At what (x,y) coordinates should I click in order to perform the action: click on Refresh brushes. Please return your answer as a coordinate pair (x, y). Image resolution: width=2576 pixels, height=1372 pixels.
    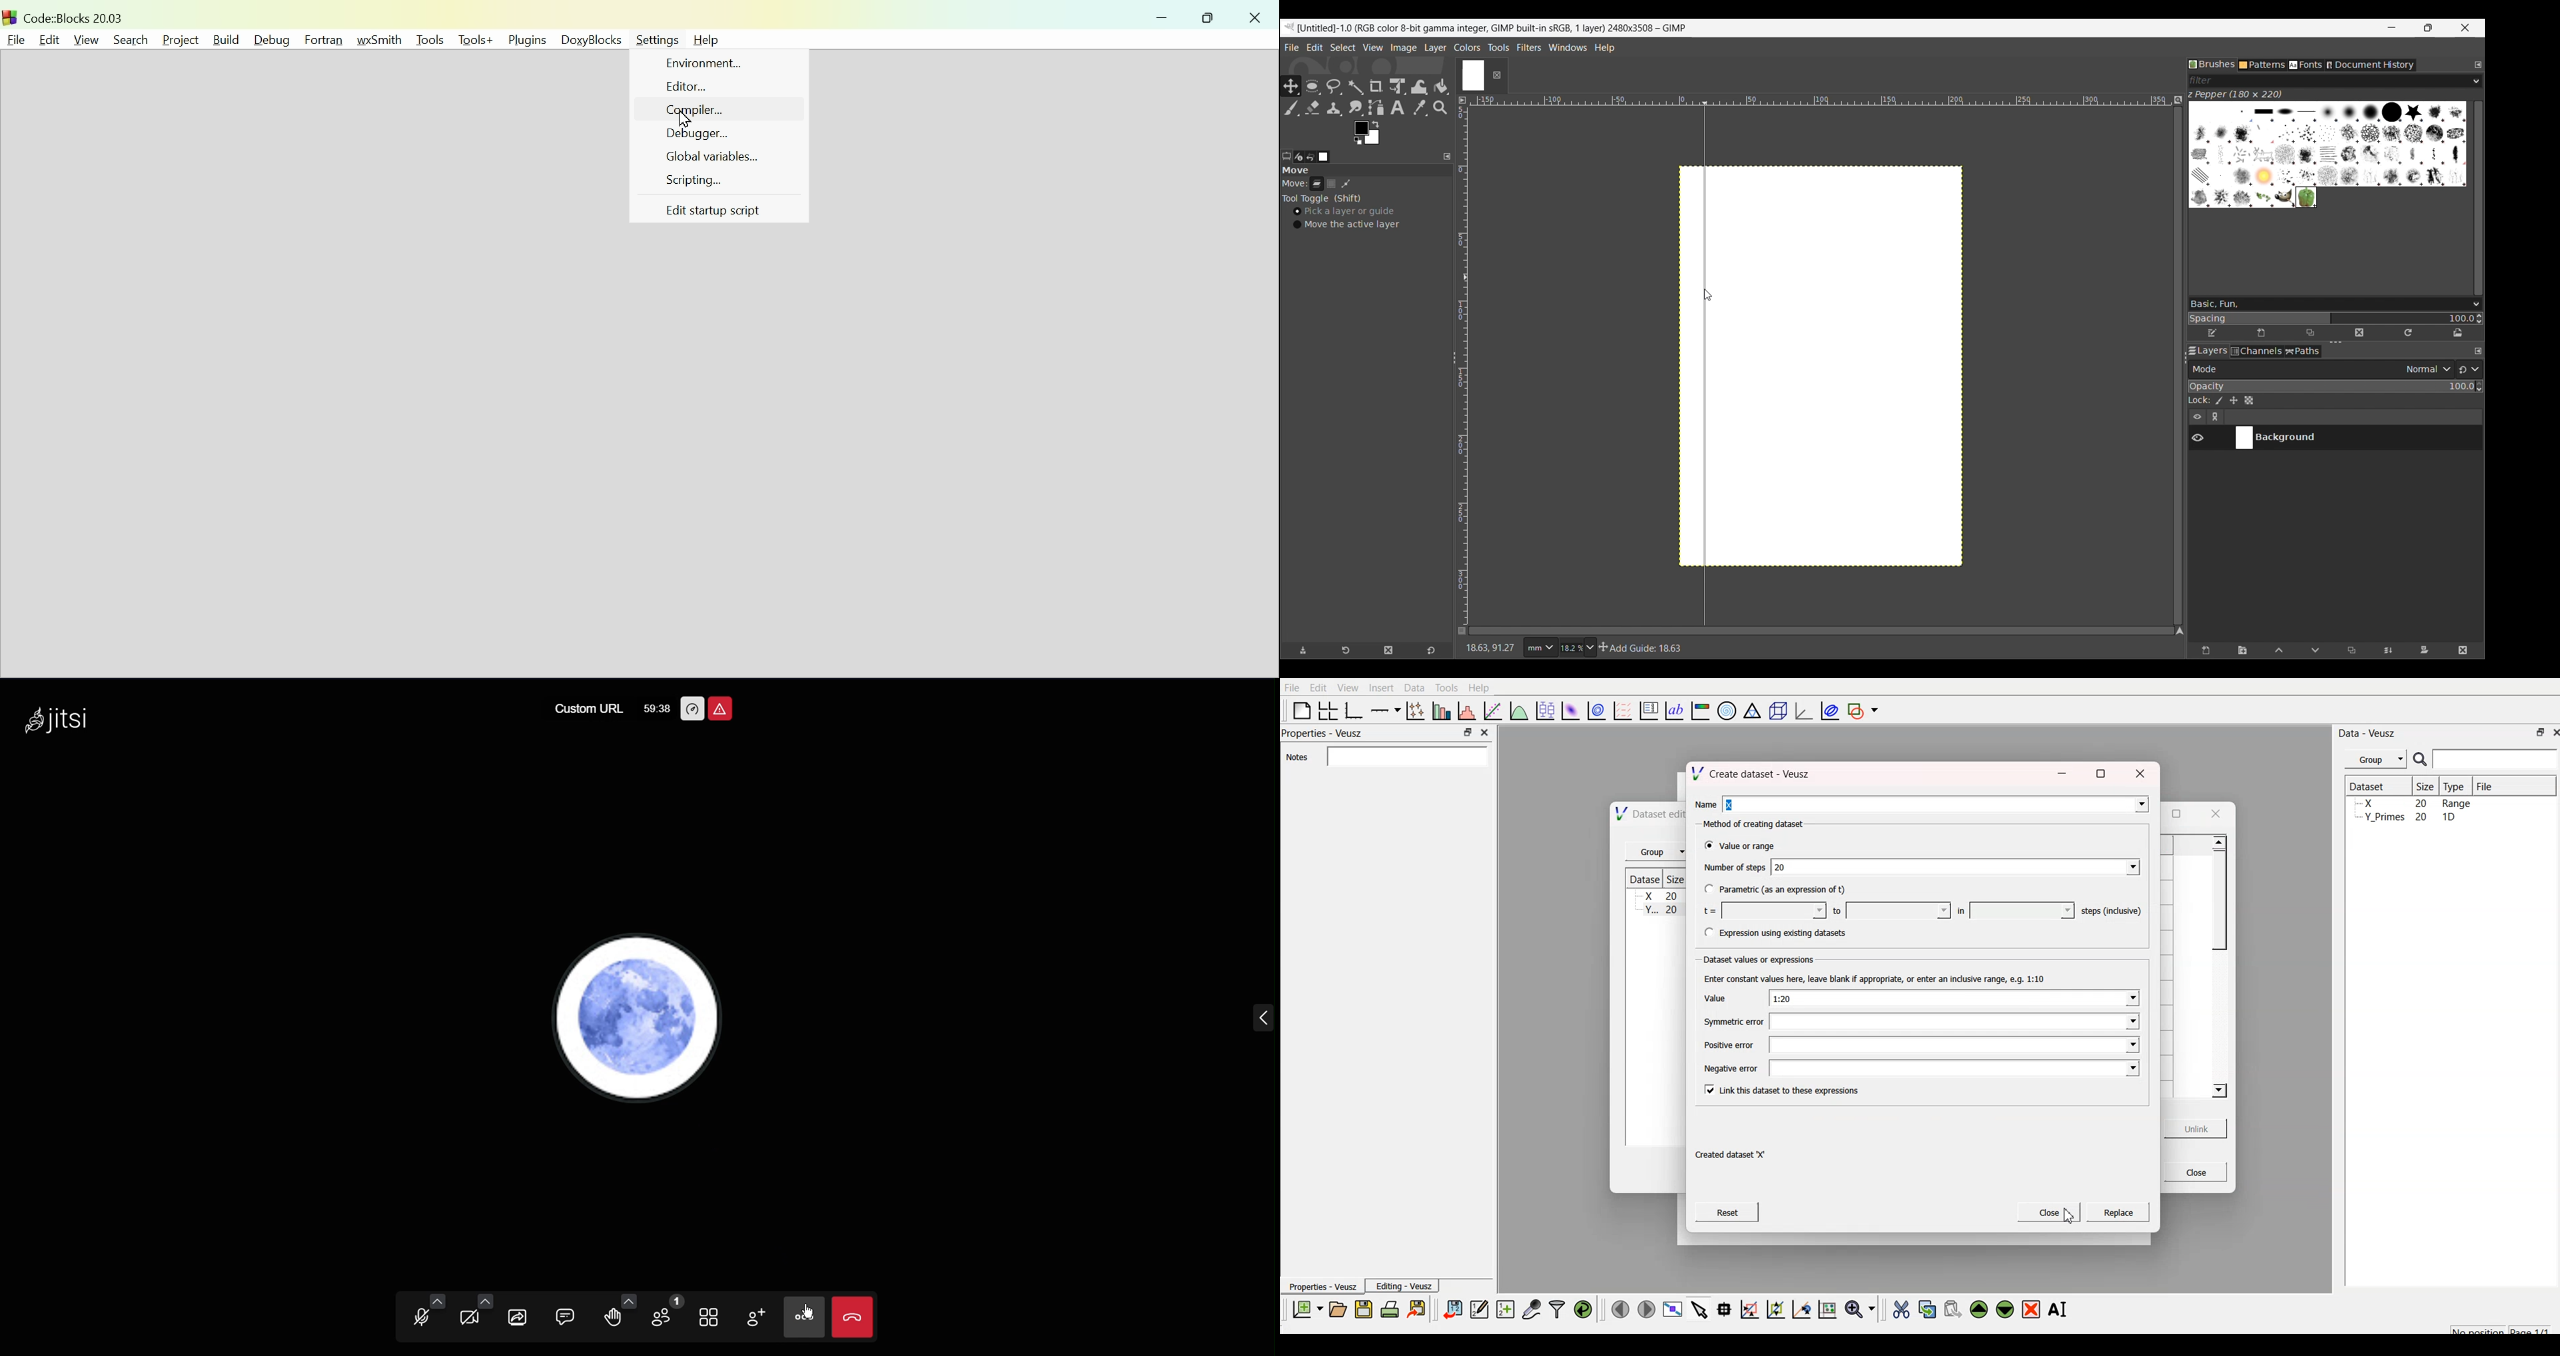
    Looking at the image, I should click on (2408, 333).